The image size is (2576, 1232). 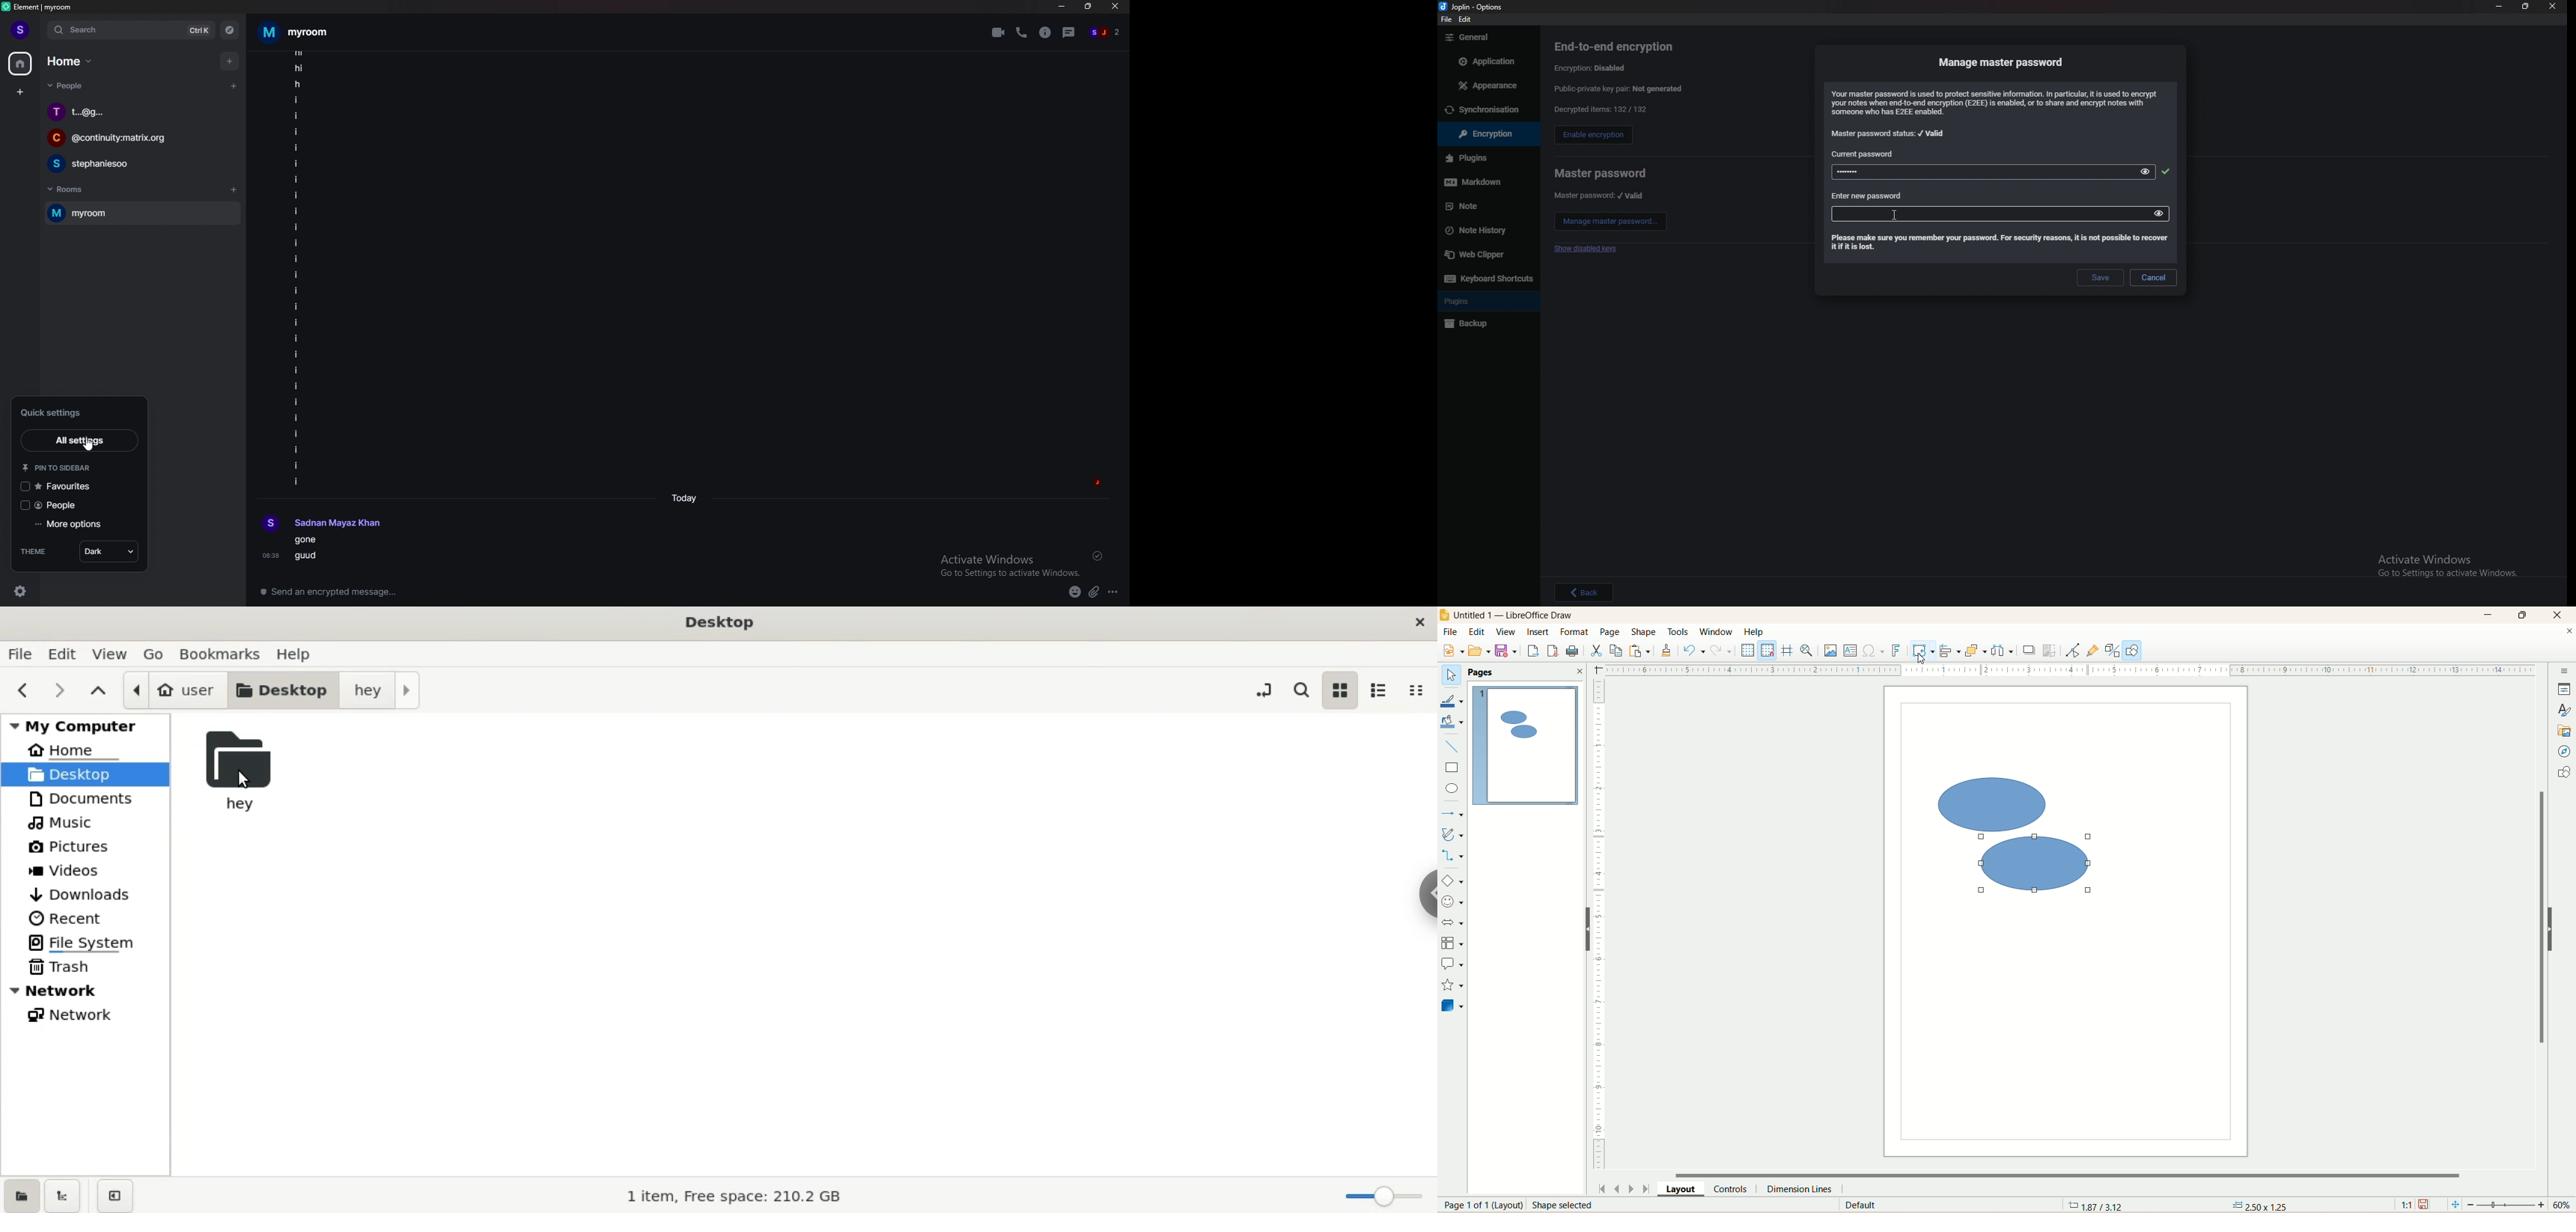 I want to click on end to end encryption, so click(x=1623, y=47).